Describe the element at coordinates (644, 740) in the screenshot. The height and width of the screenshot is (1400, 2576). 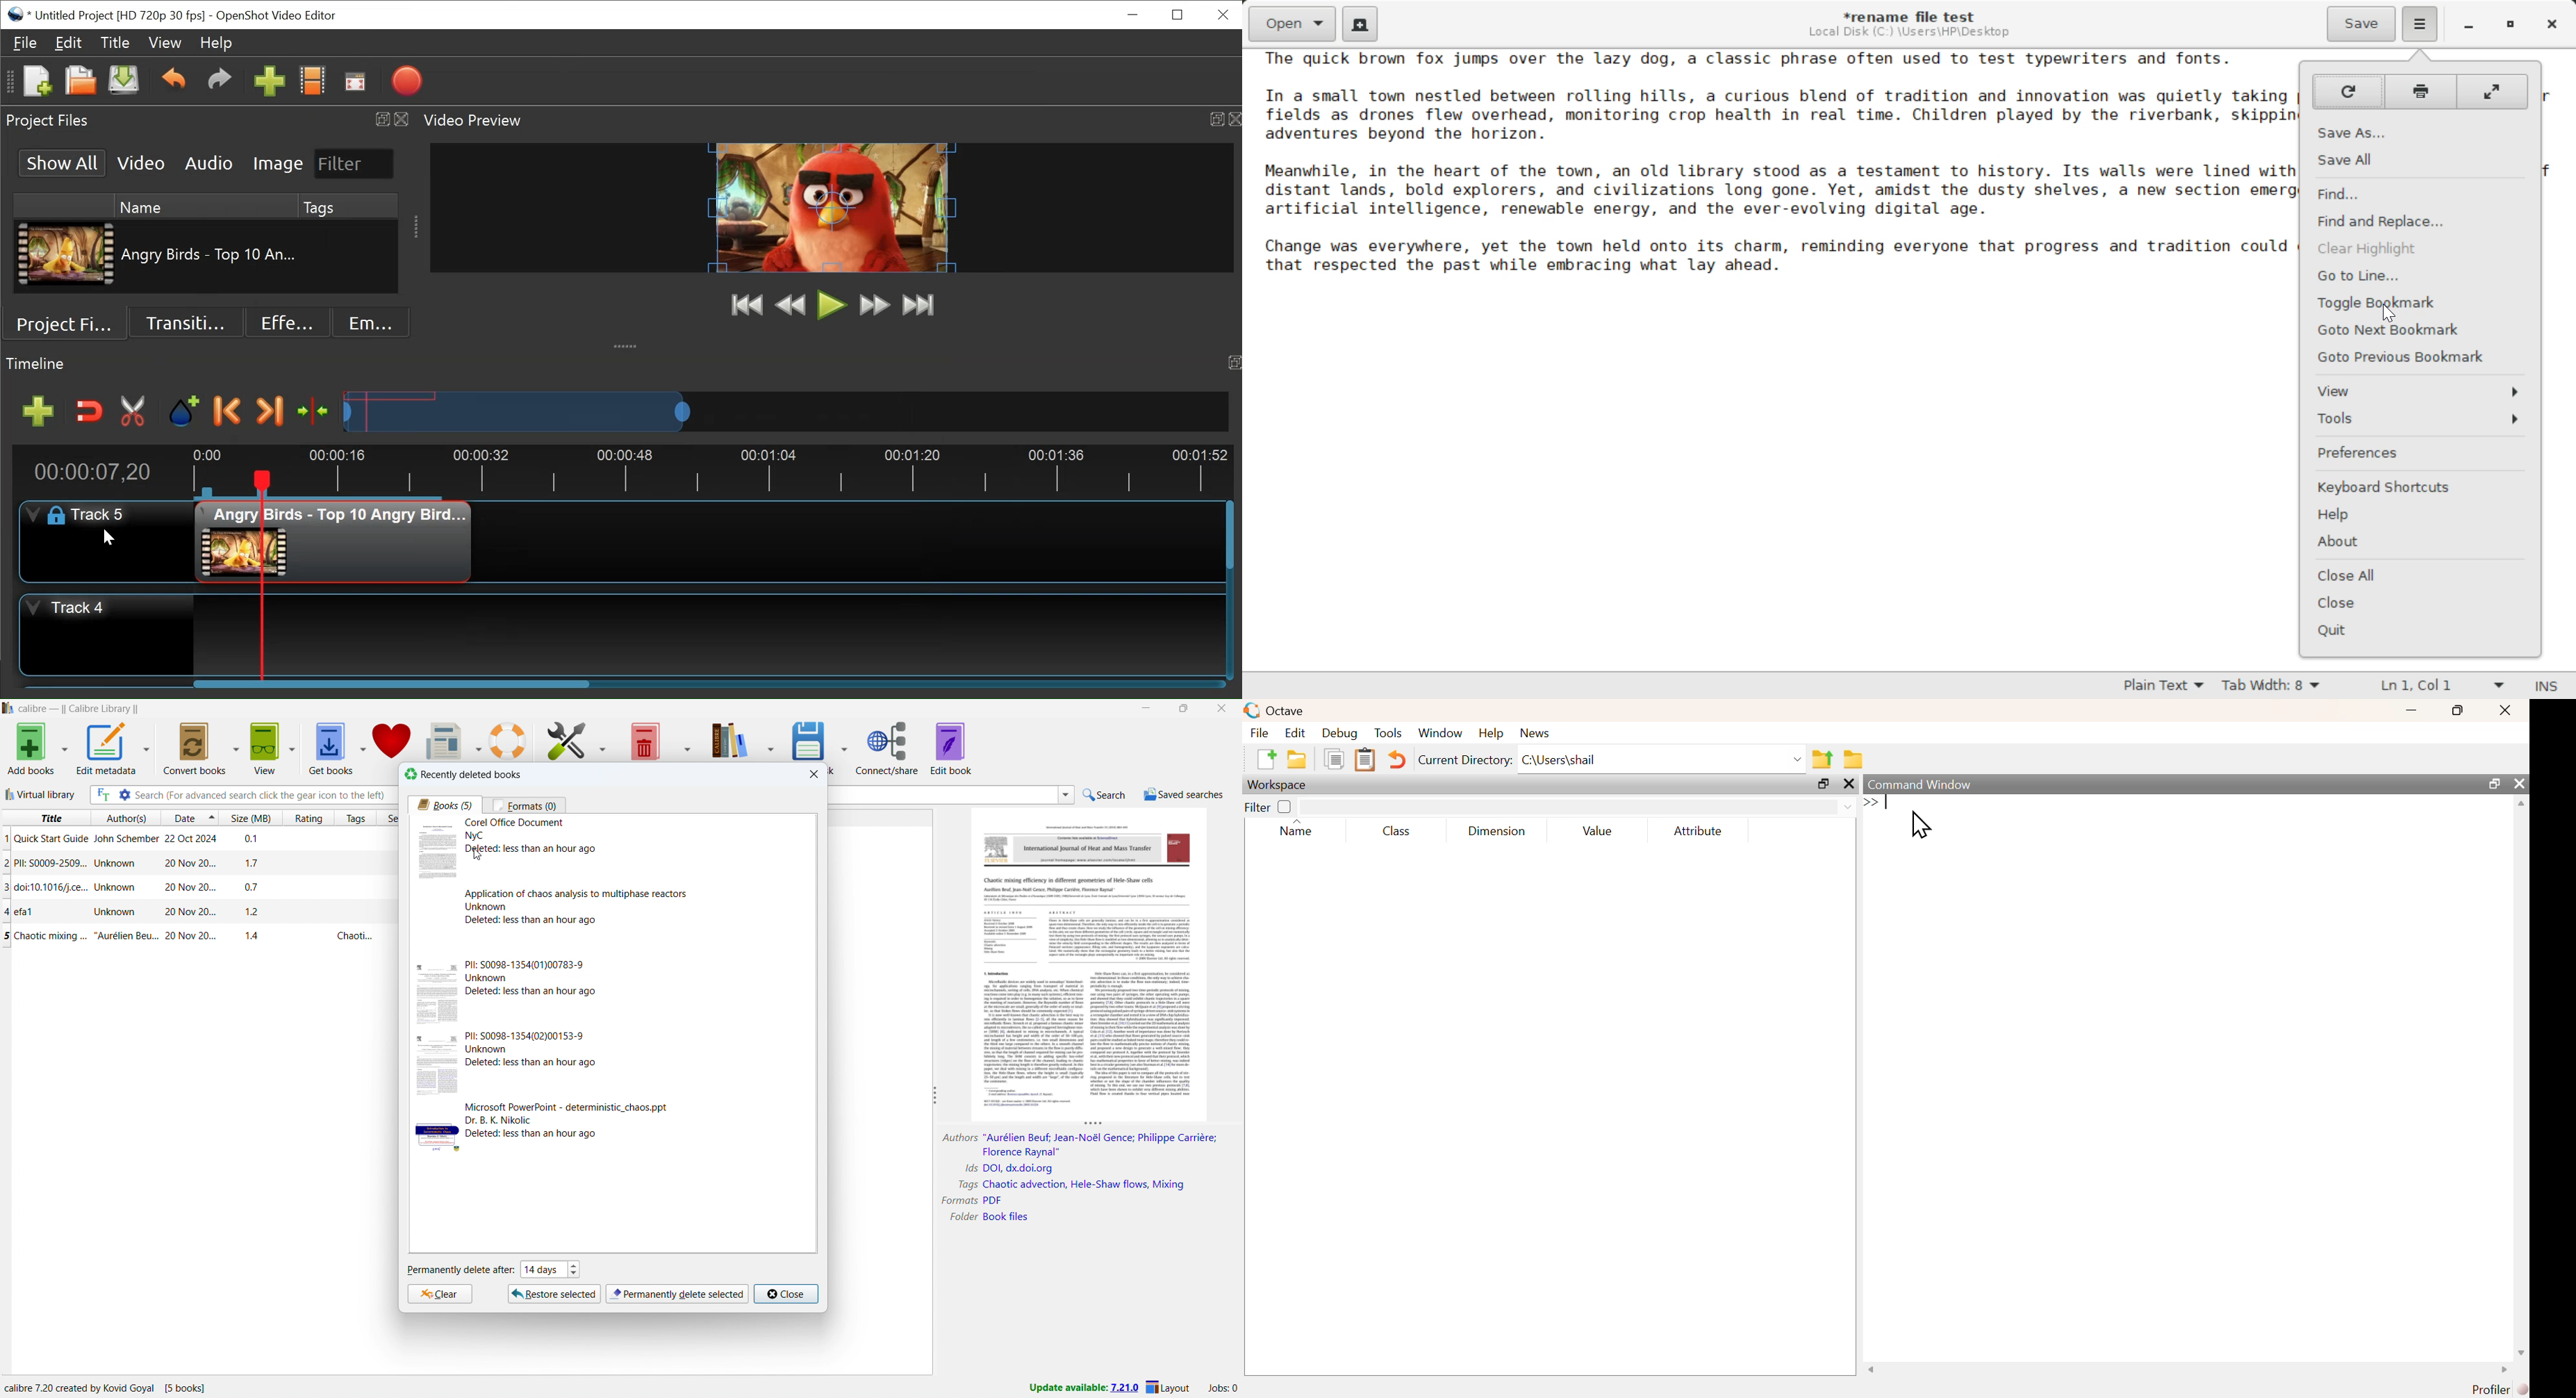
I see `remove books` at that location.